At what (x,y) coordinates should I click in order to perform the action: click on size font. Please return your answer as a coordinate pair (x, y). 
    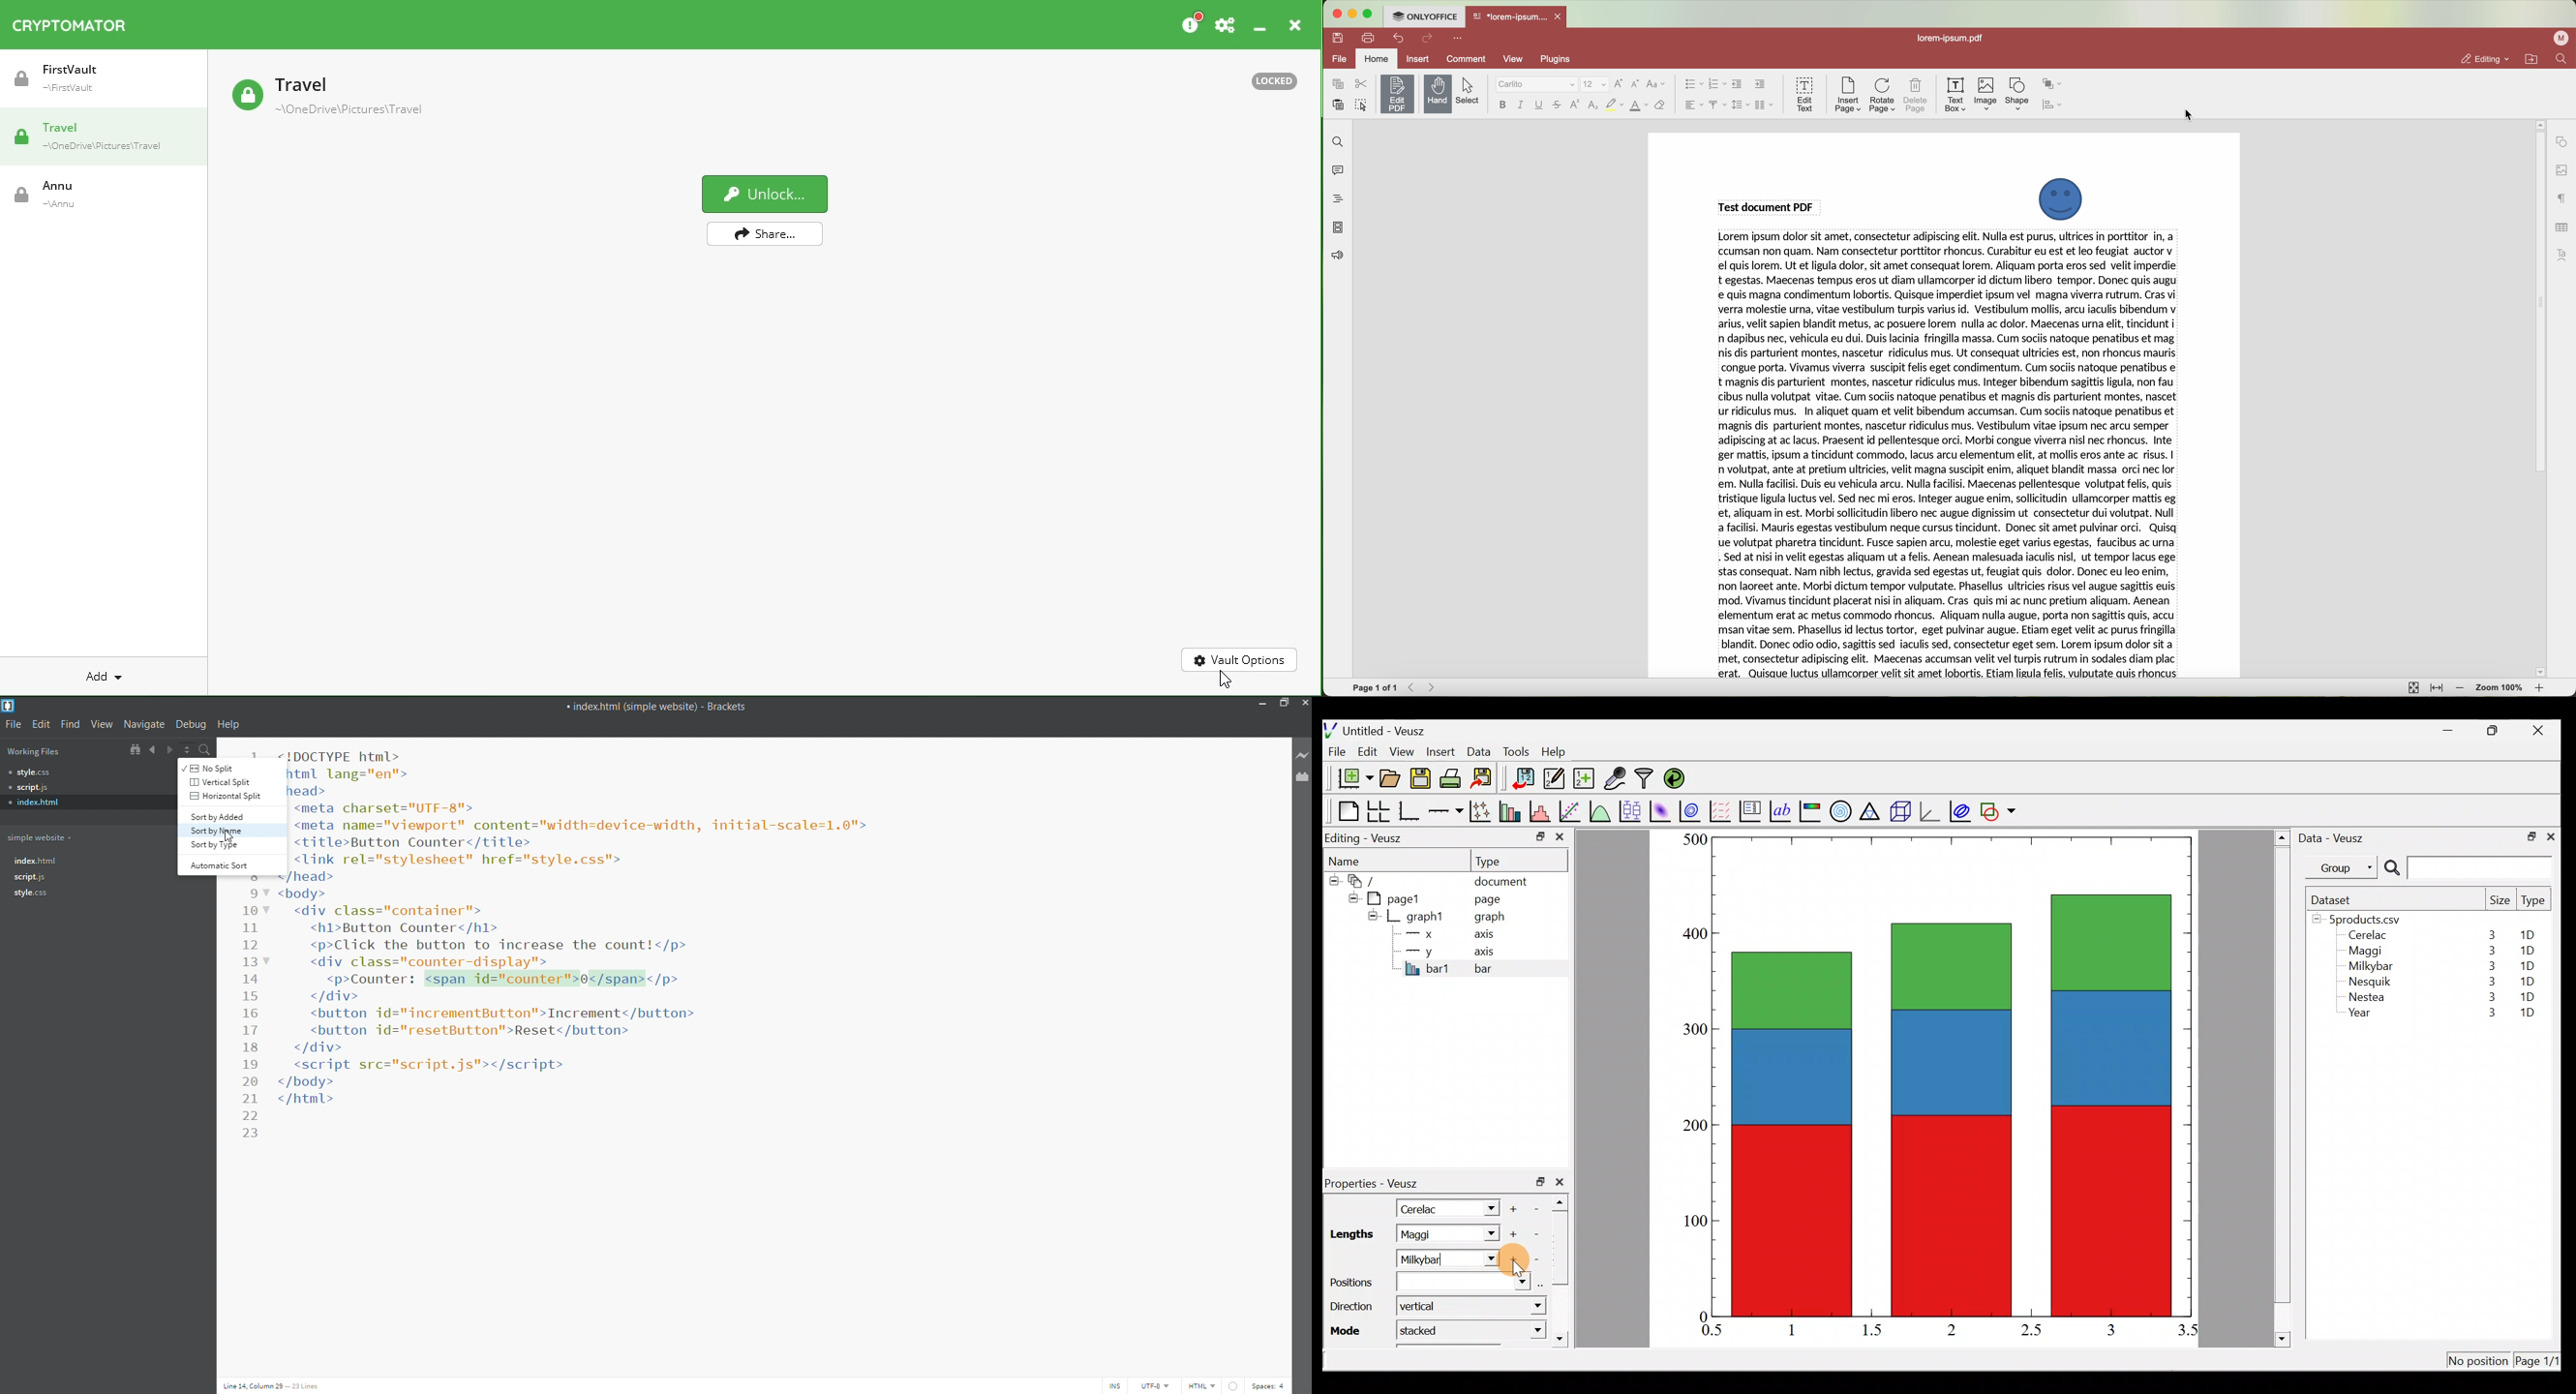
    Looking at the image, I should click on (1596, 84).